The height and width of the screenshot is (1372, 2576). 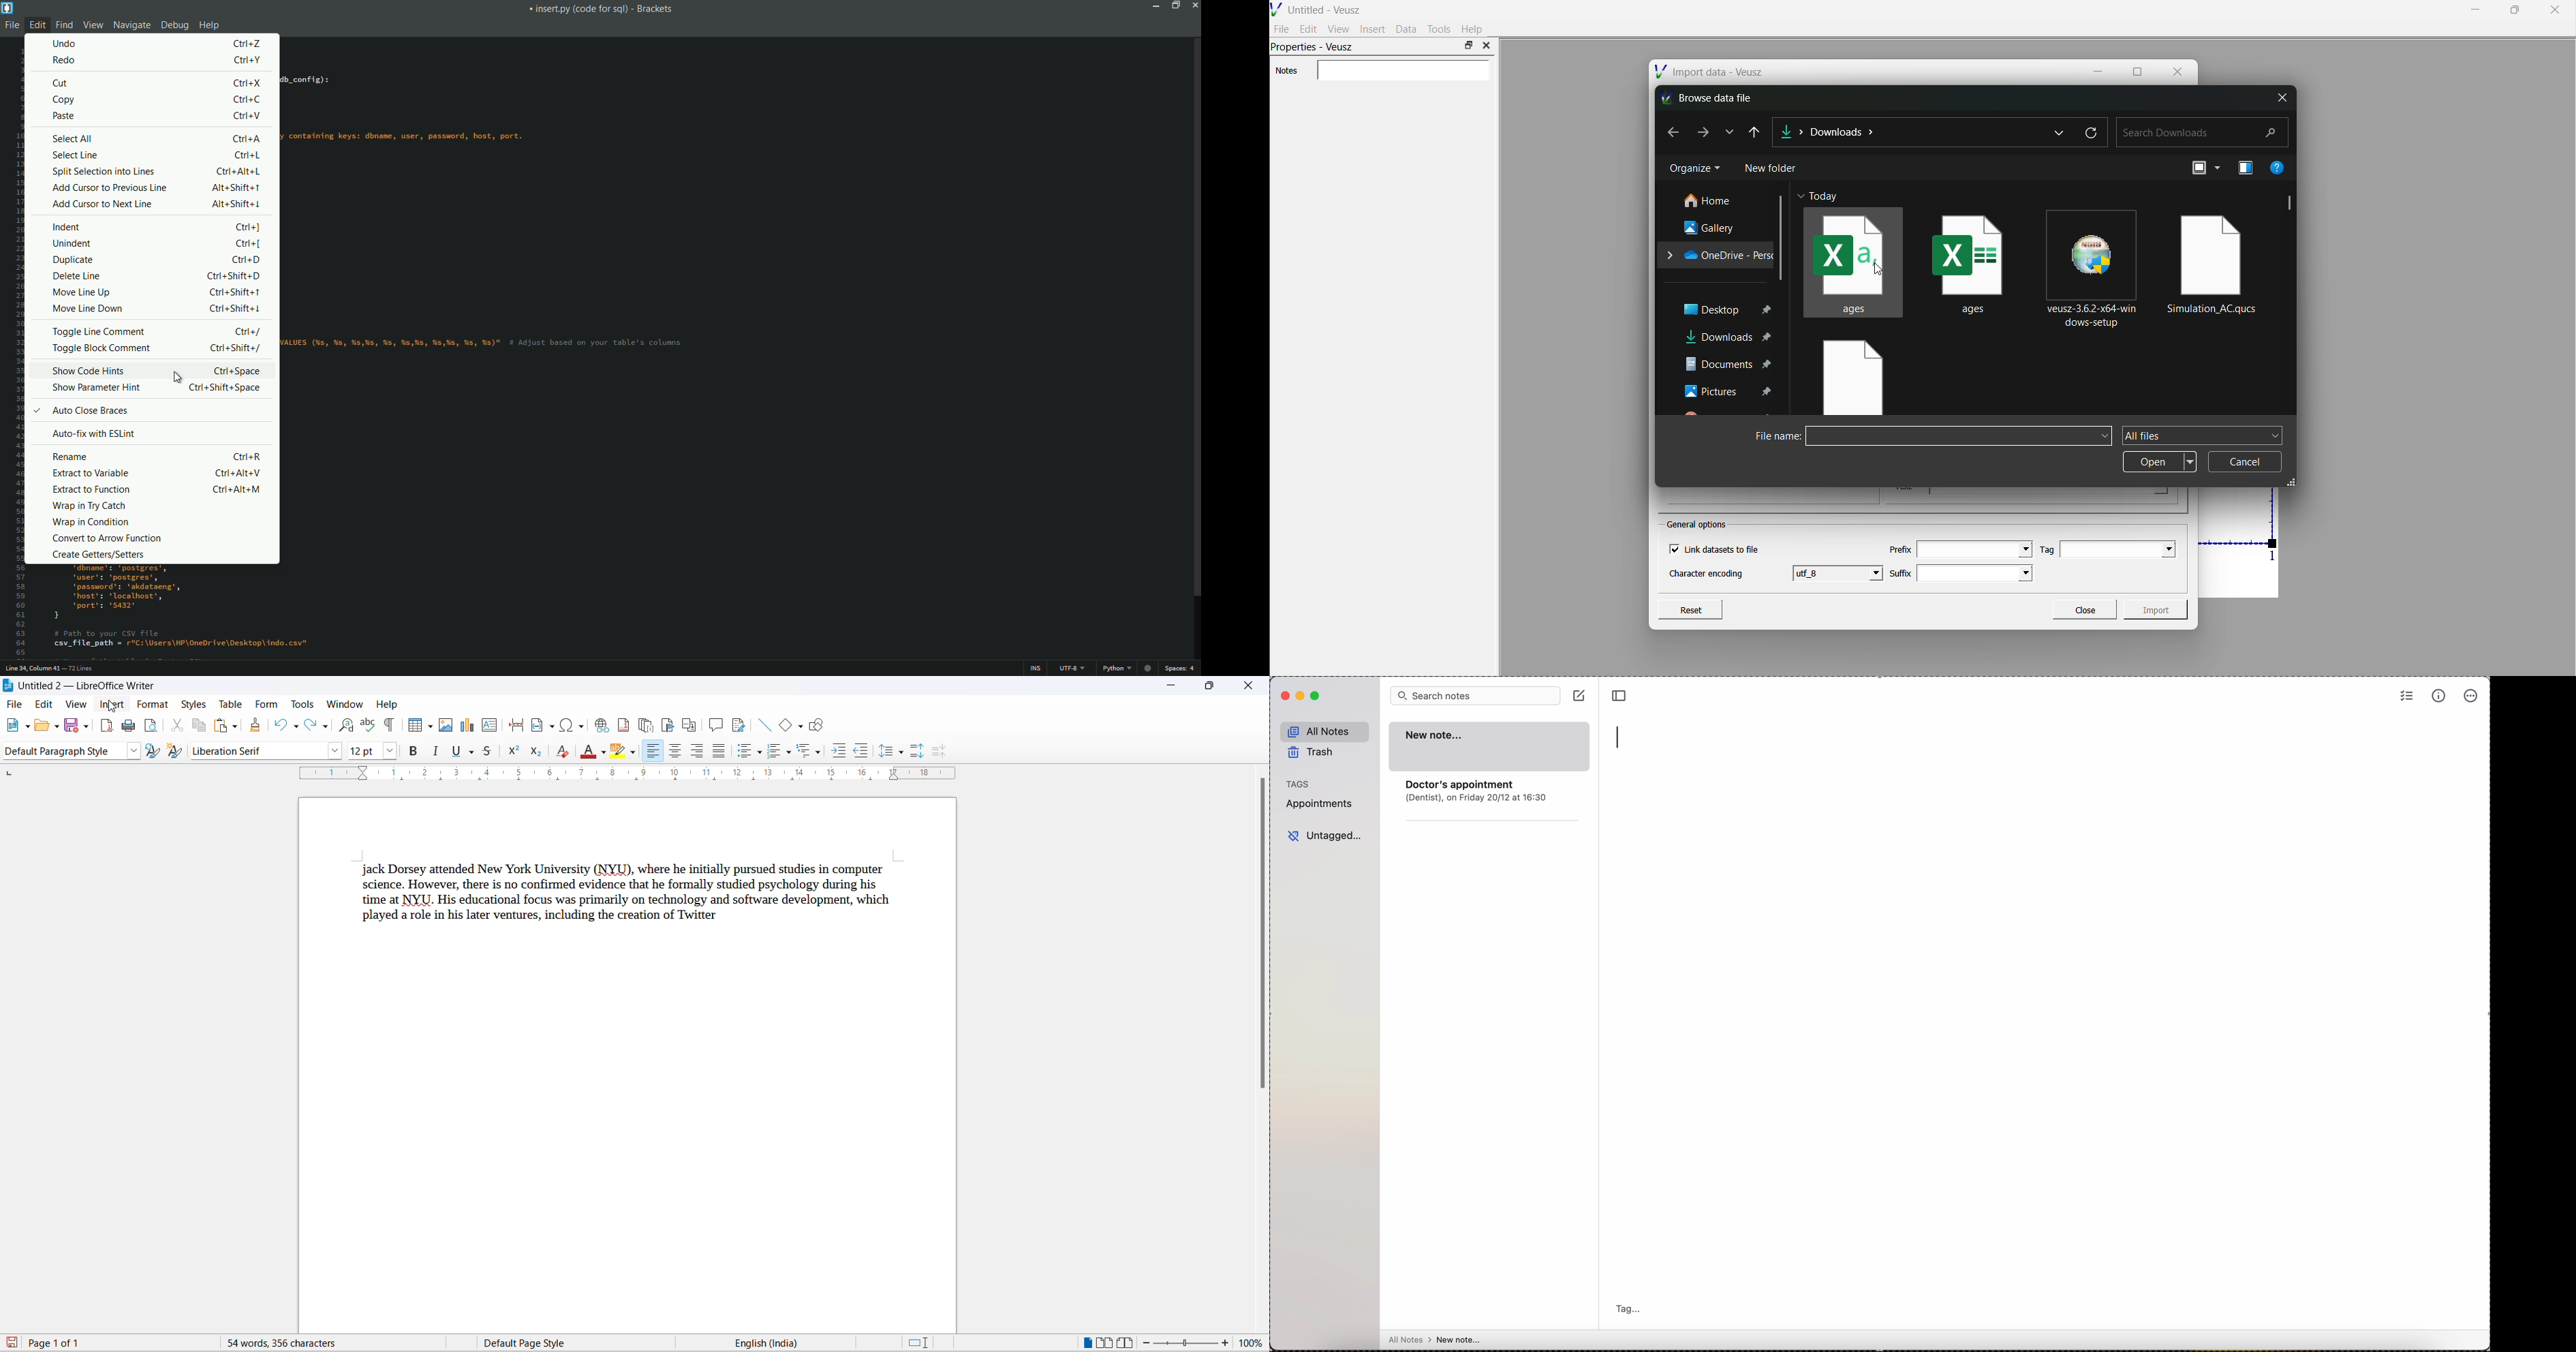 I want to click on font name options, so click(x=335, y=751).